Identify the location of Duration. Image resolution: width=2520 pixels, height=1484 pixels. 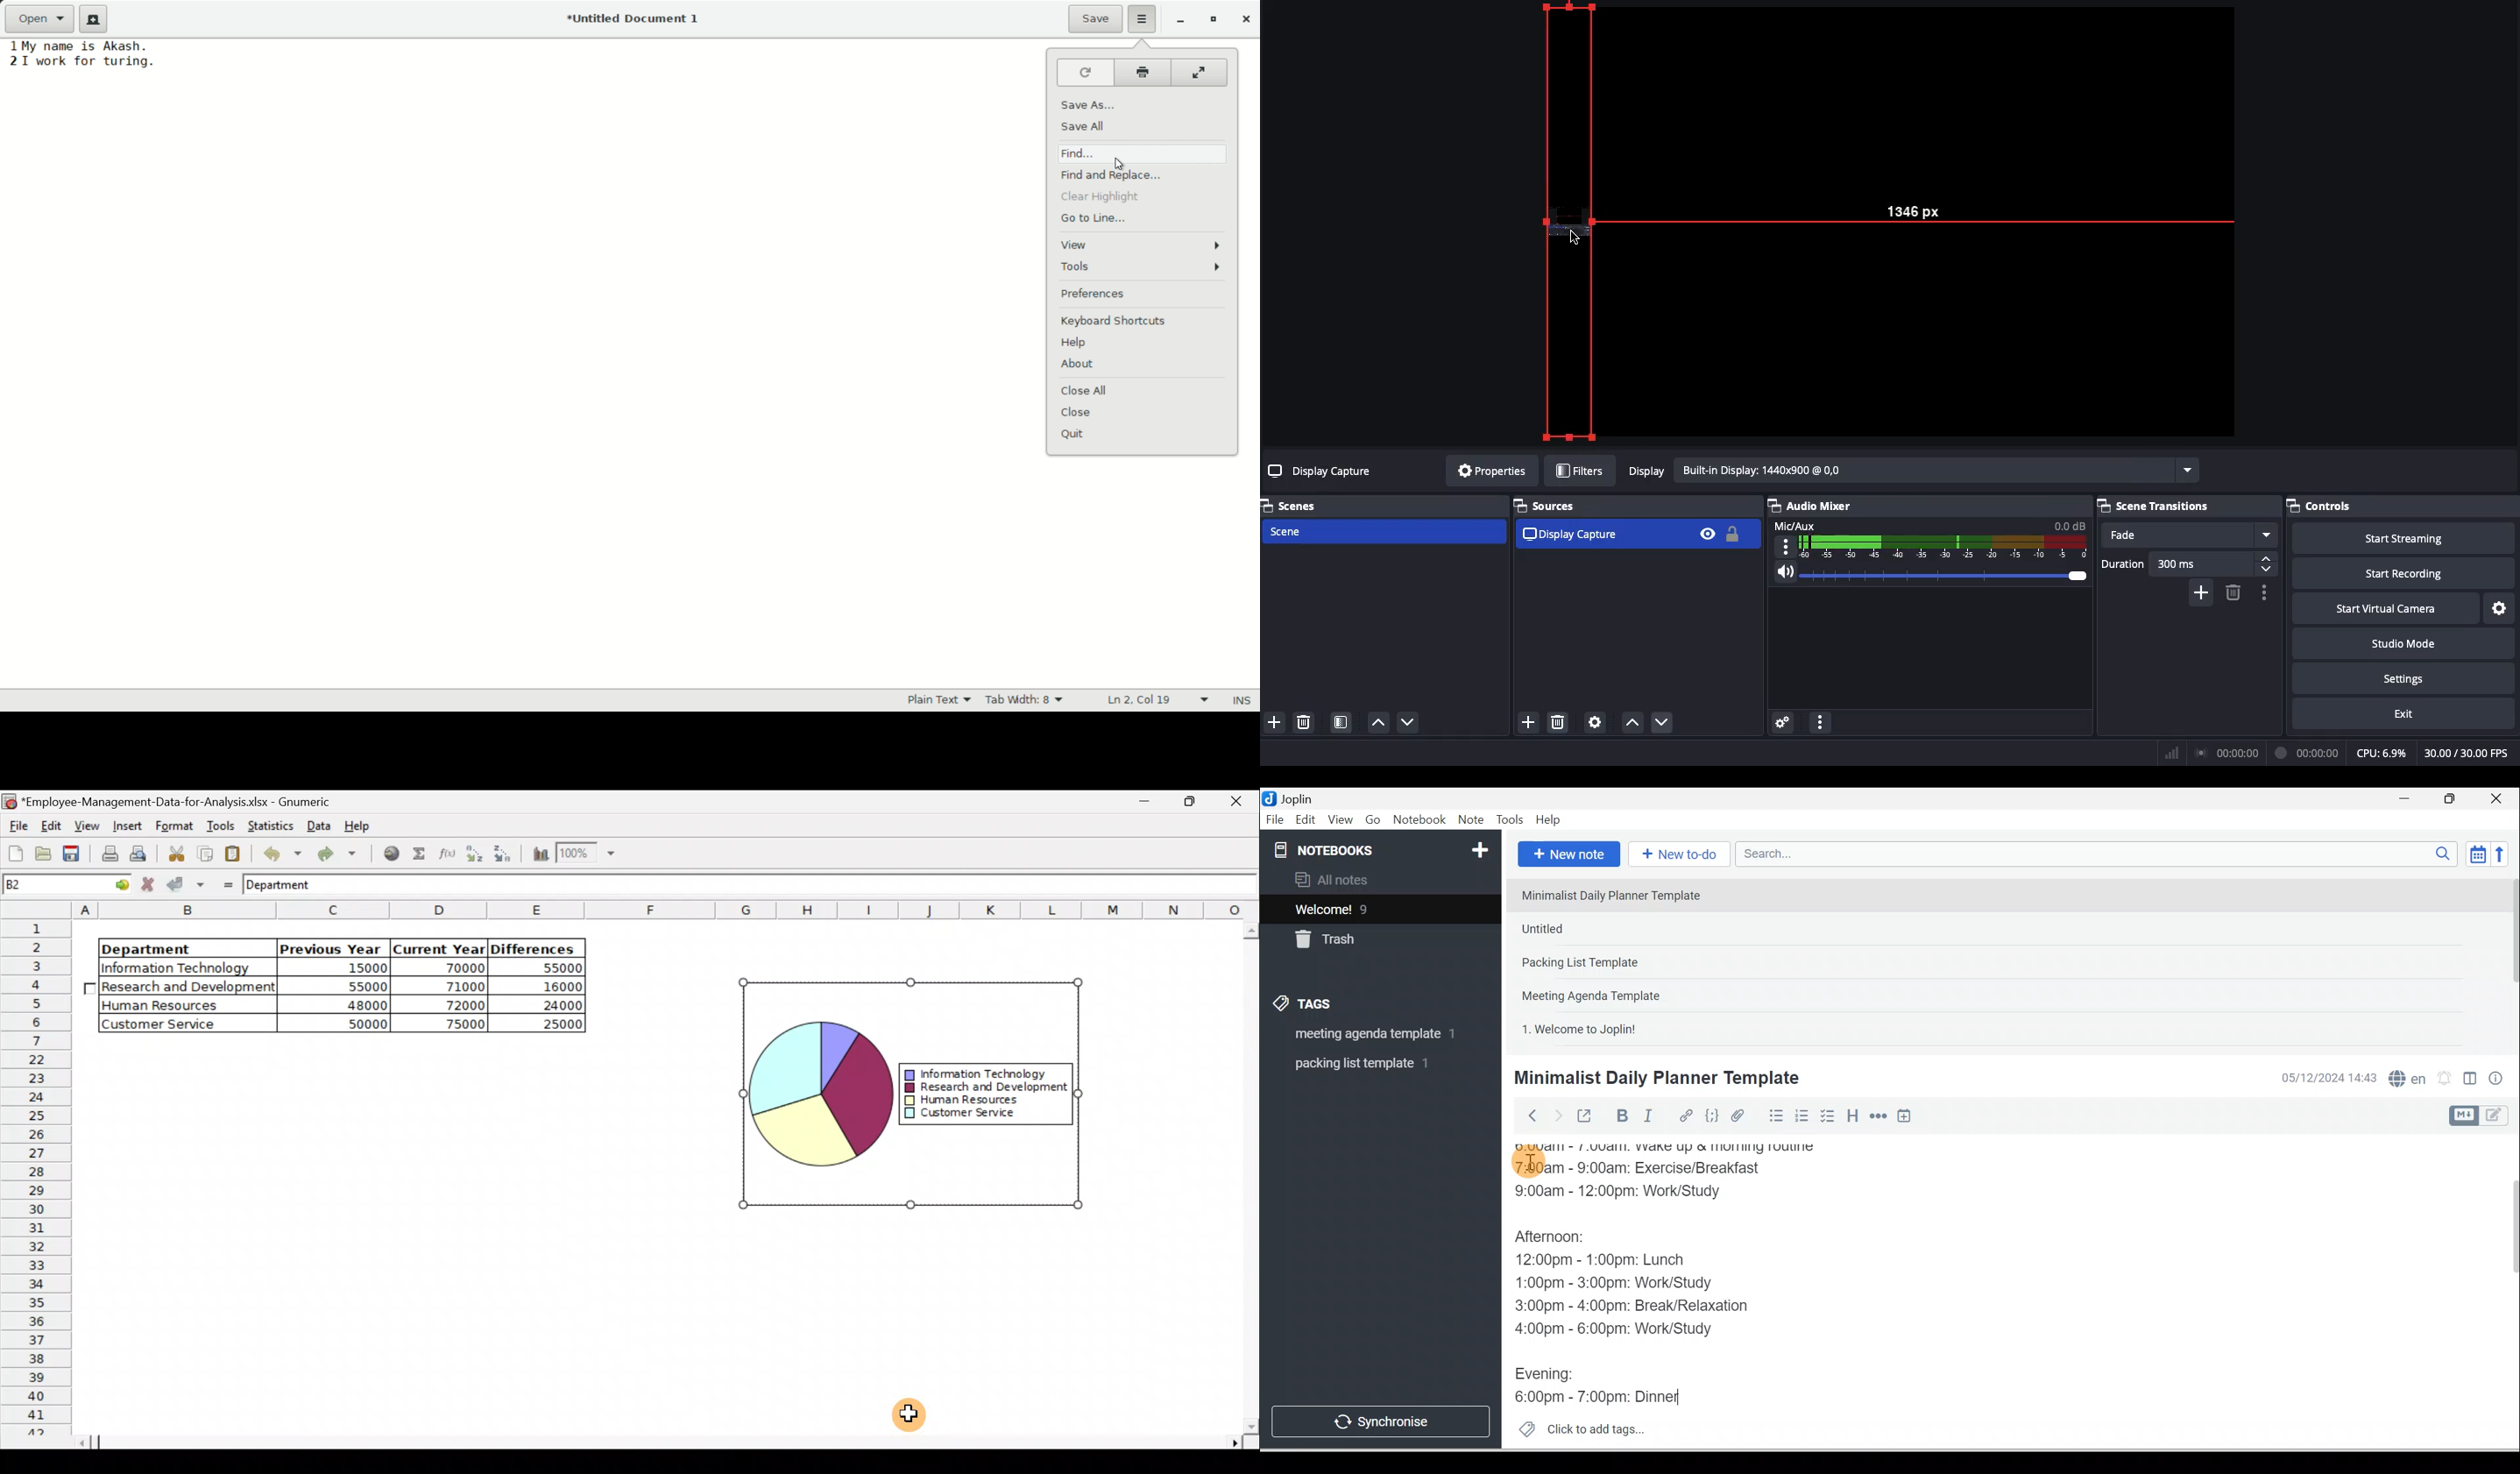
(2189, 566).